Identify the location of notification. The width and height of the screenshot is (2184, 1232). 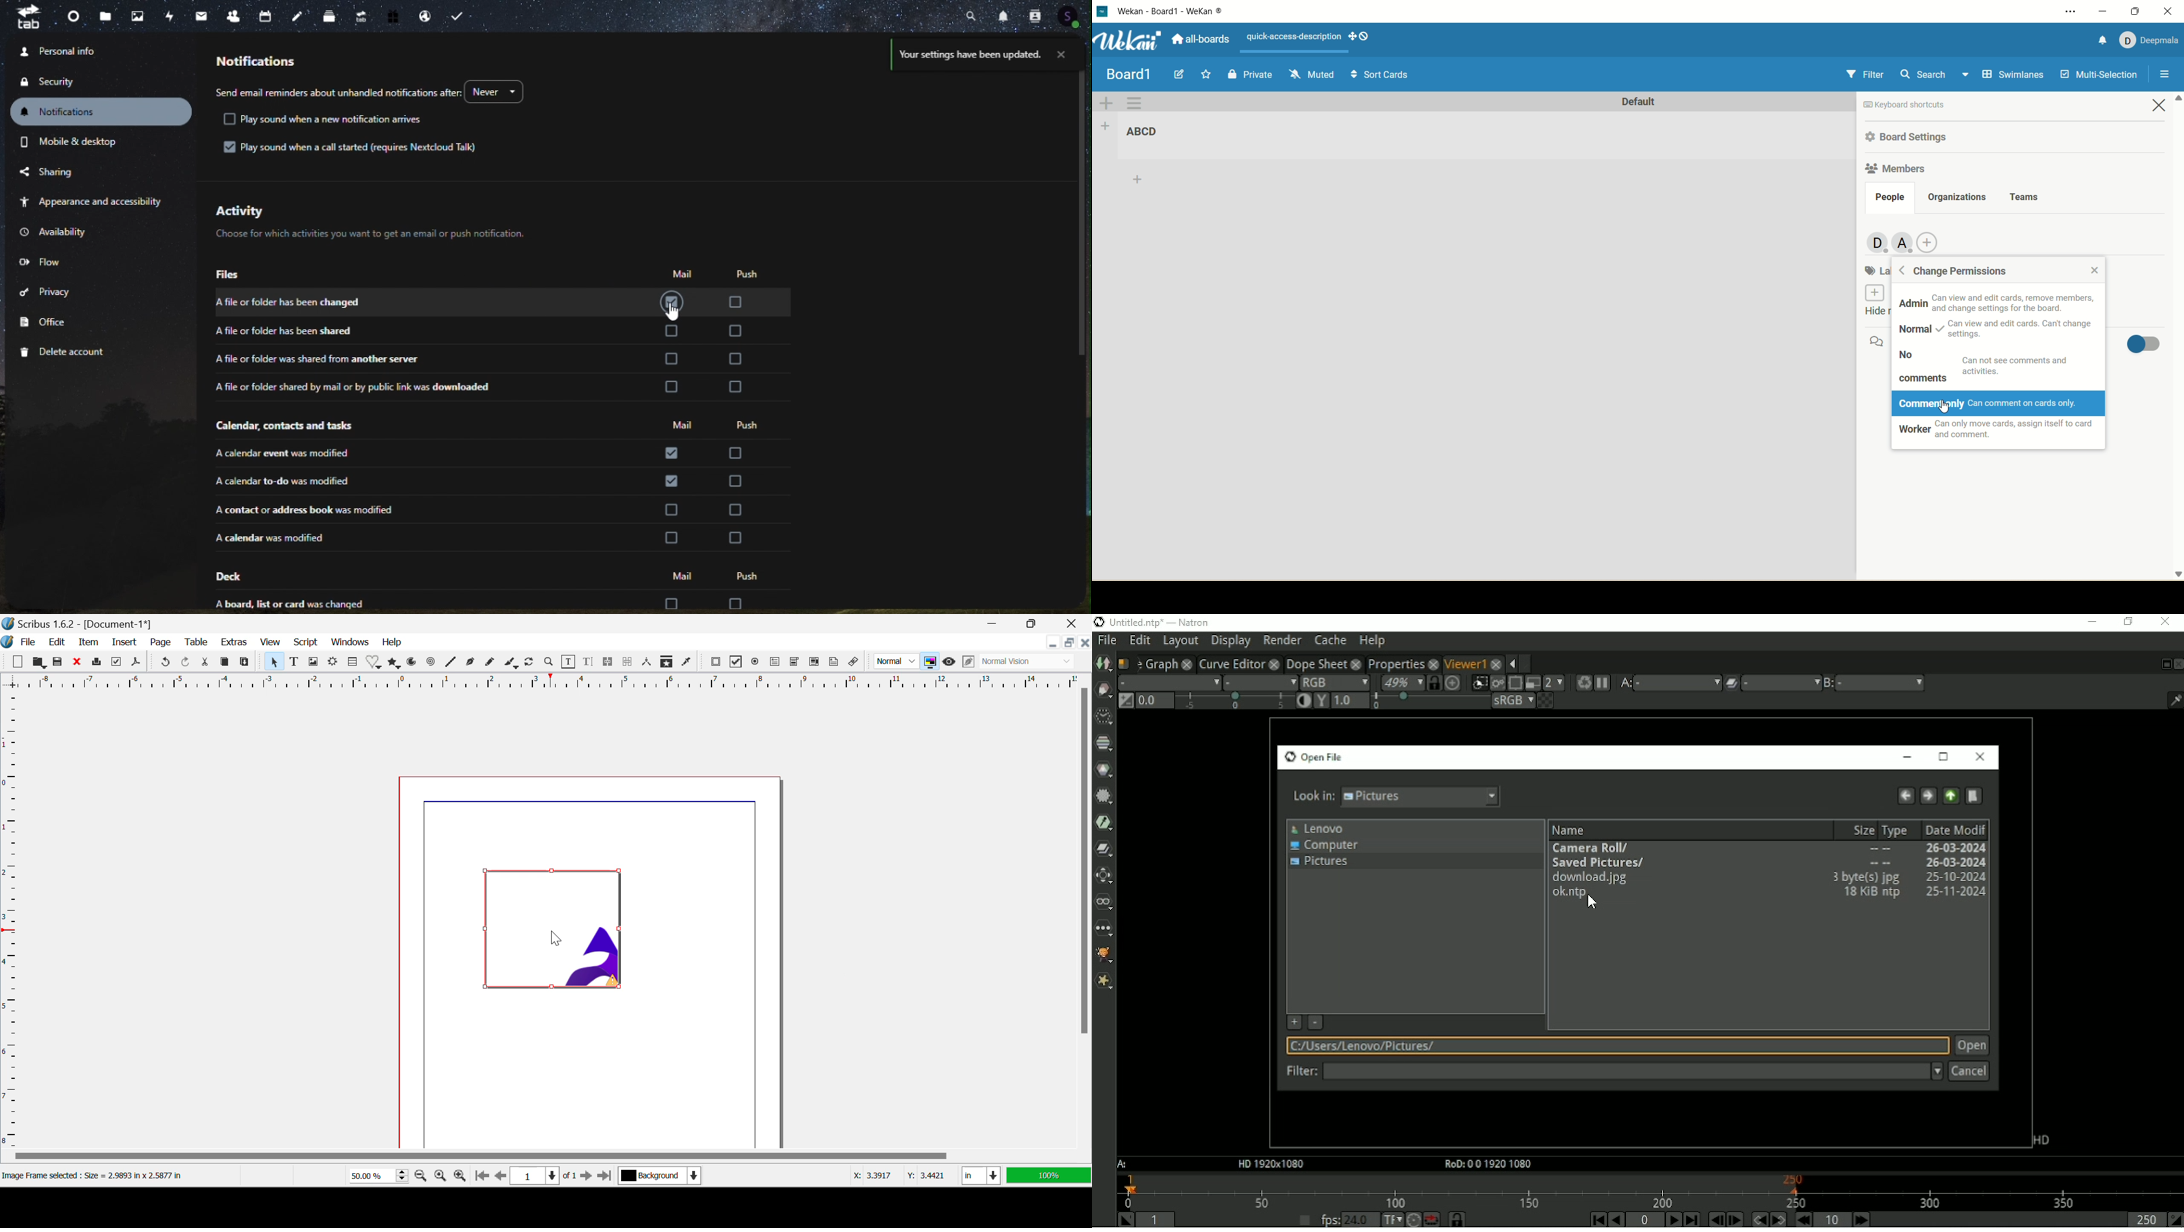
(1005, 15).